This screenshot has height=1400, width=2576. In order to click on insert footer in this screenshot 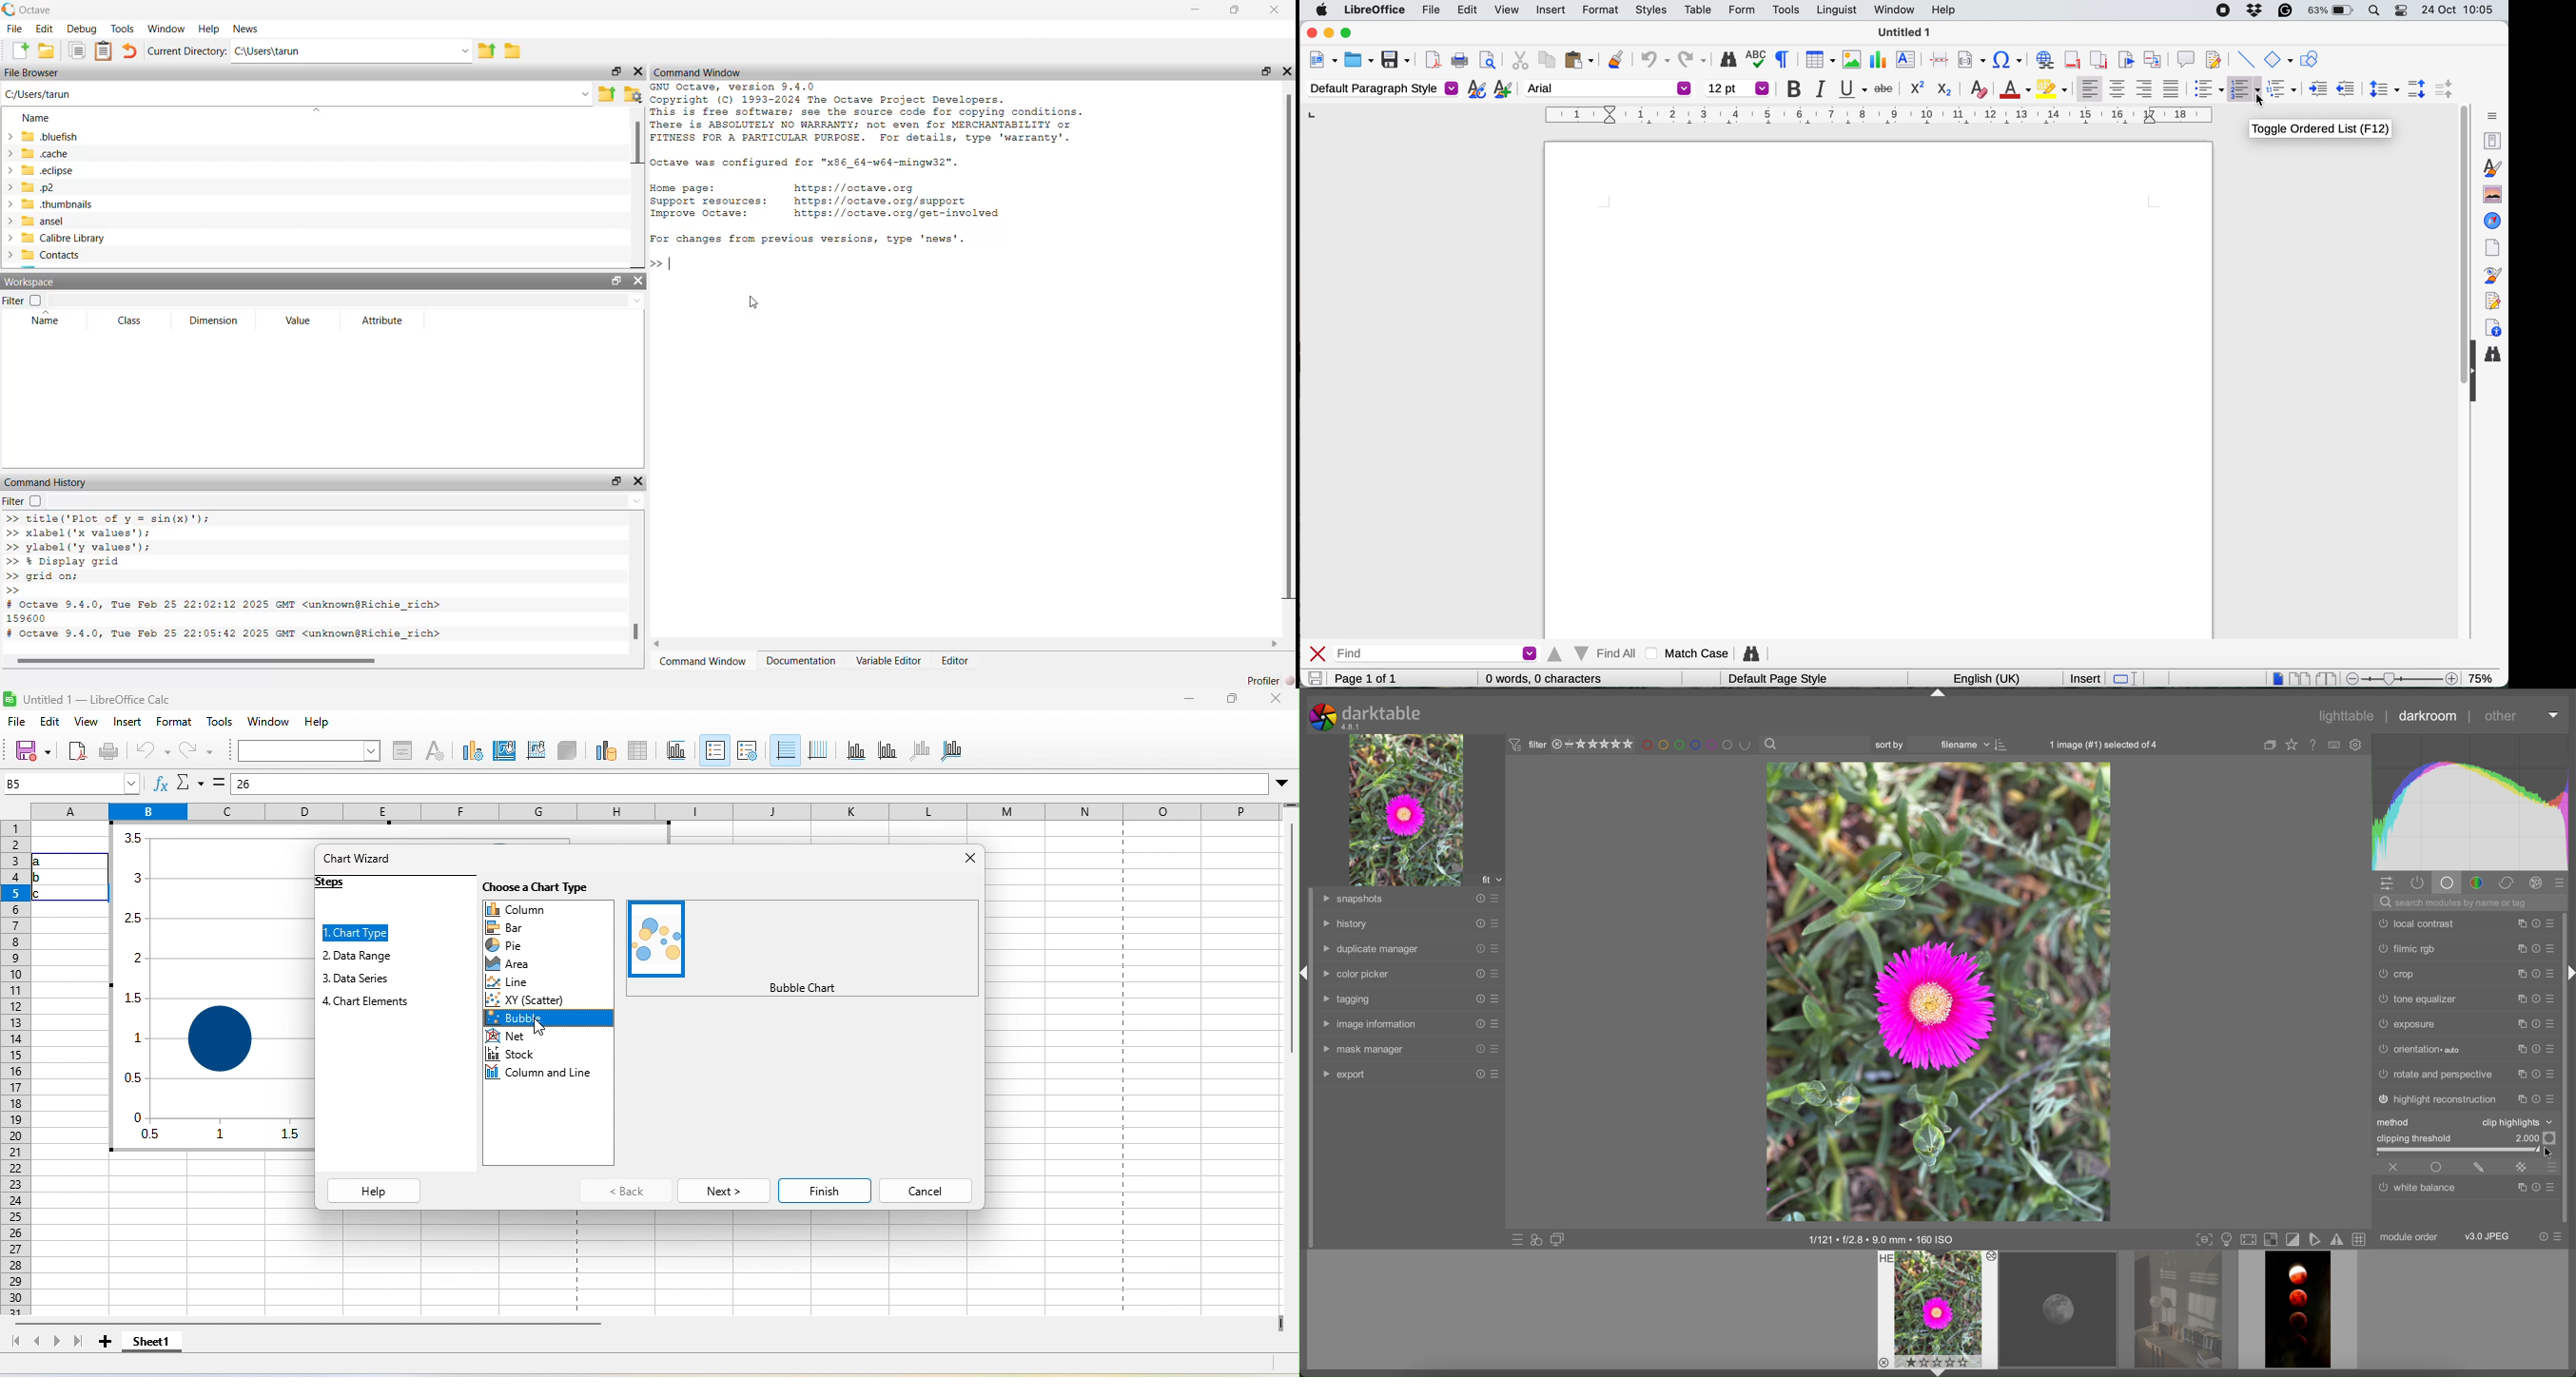, I will do `click(2074, 59)`.